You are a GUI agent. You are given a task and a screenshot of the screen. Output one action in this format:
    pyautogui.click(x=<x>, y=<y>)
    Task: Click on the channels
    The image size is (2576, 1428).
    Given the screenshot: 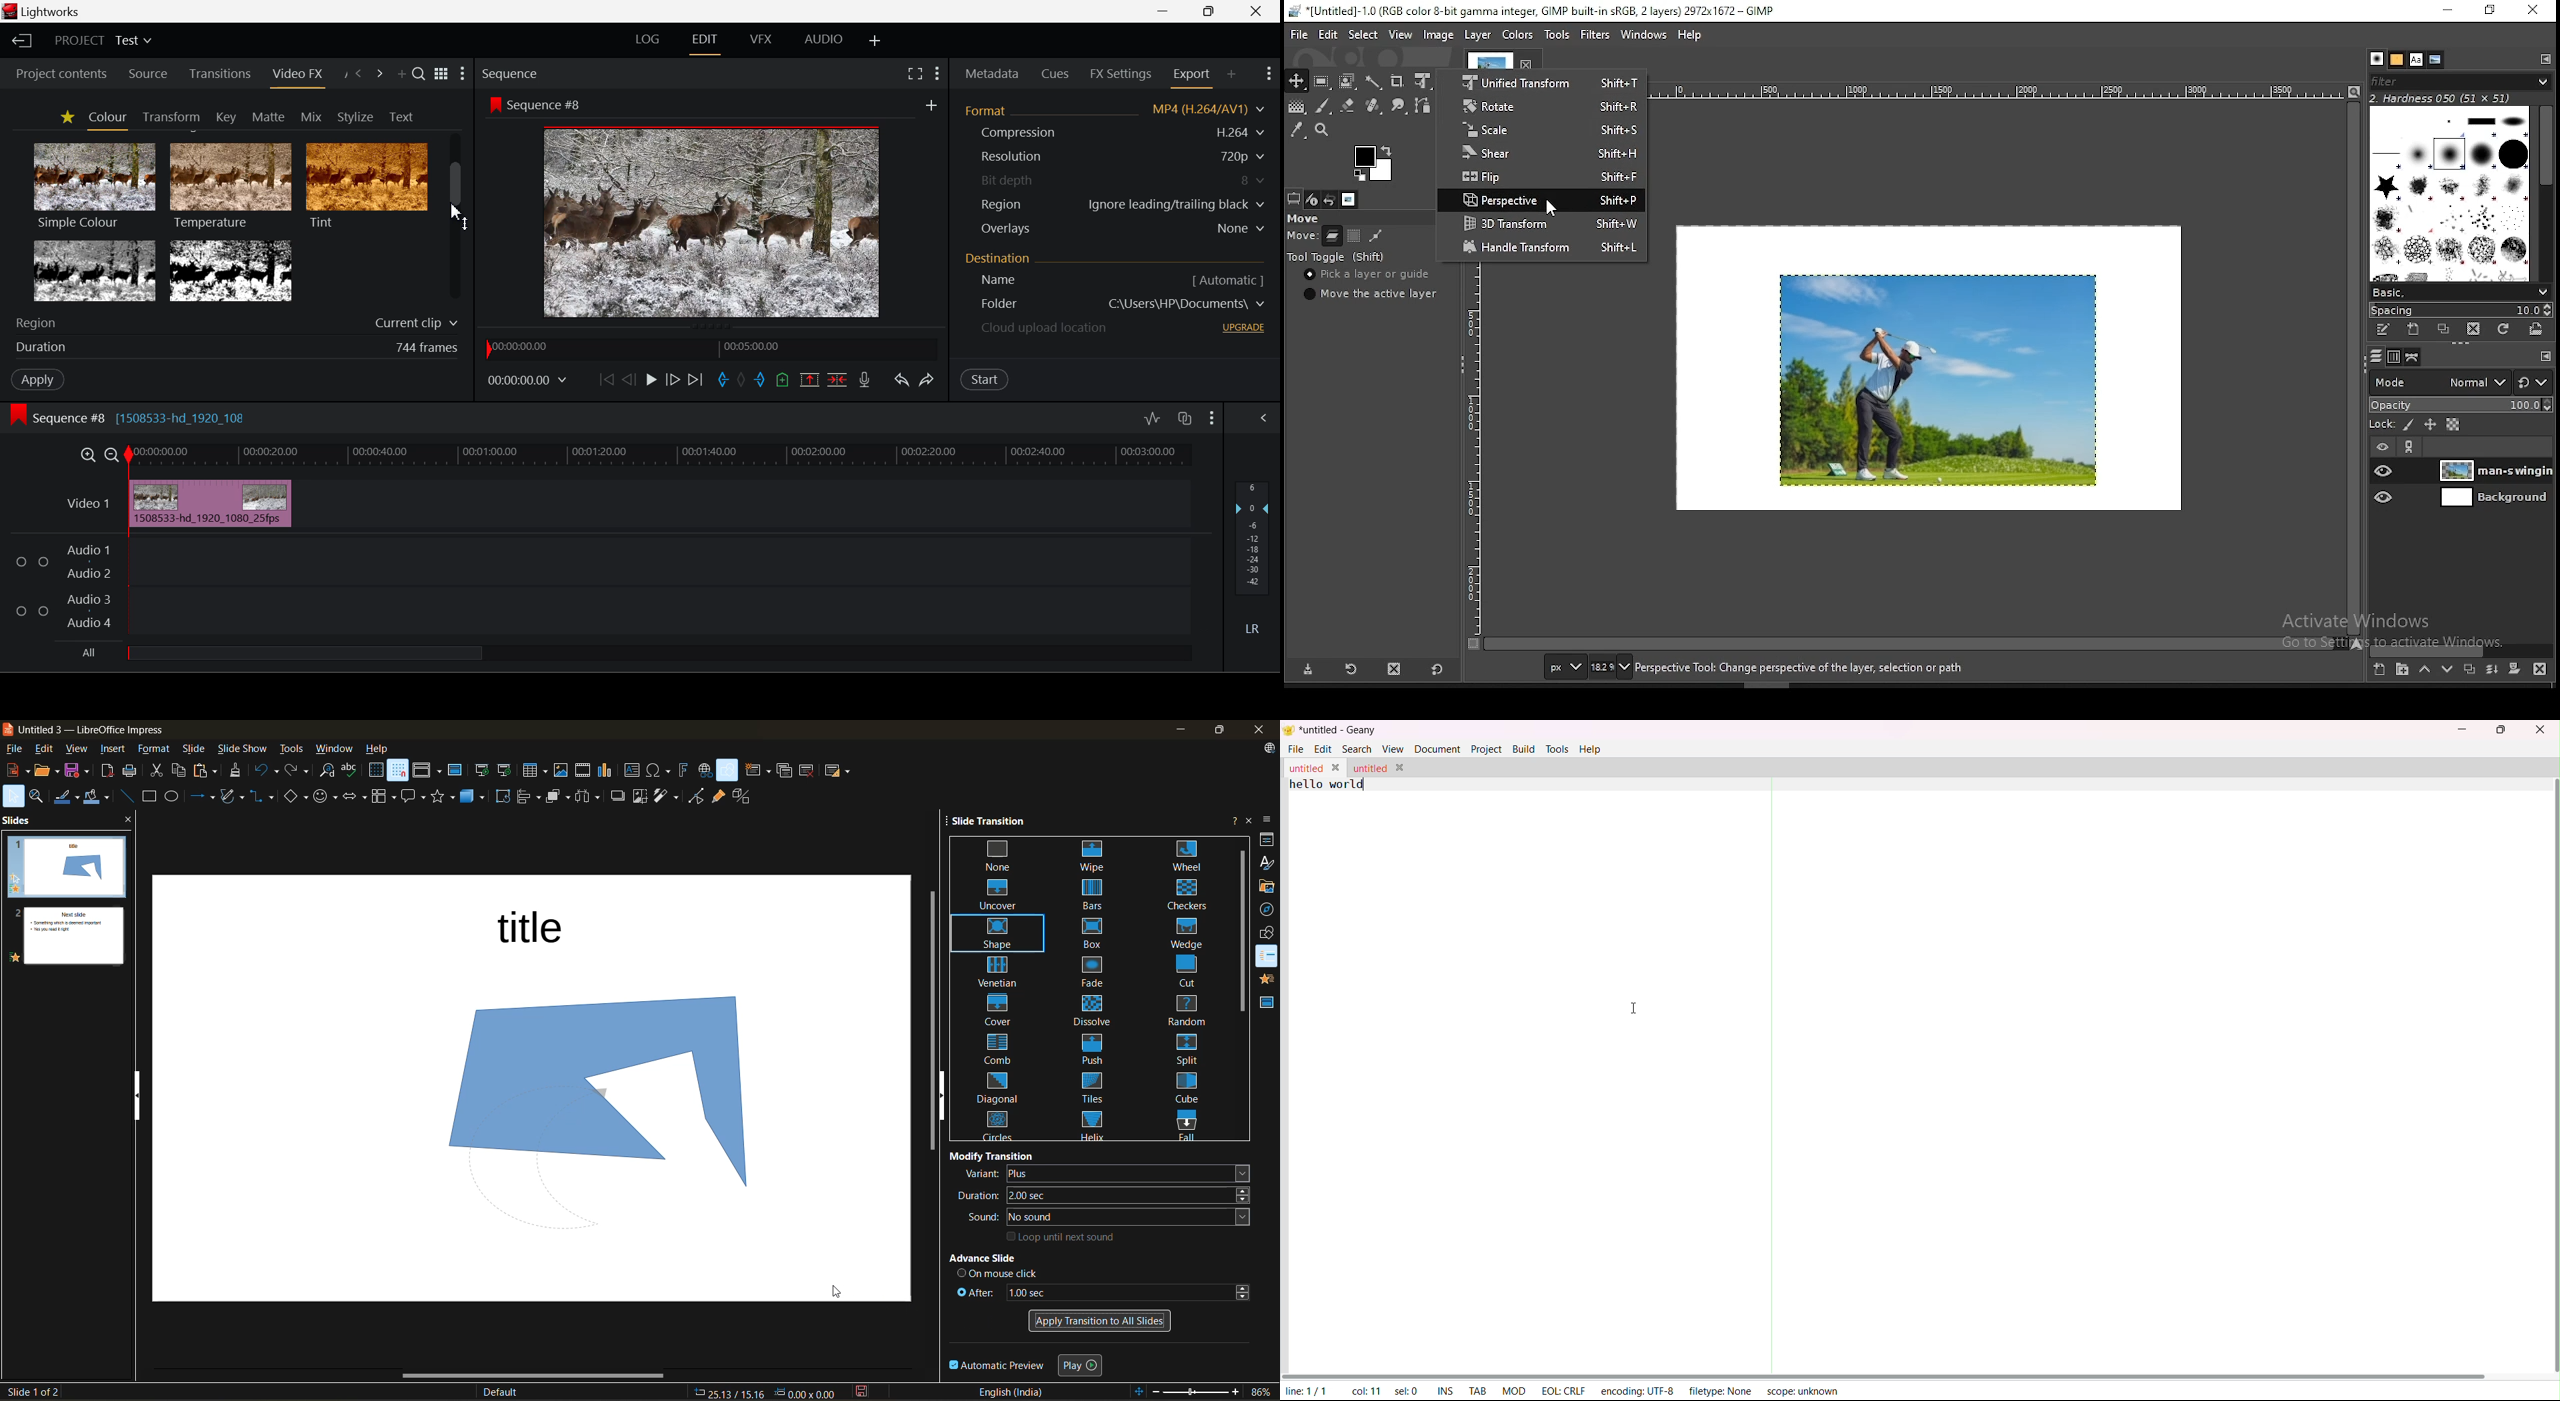 What is the action you would take?
    pyautogui.click(x=2392, y=358)
    